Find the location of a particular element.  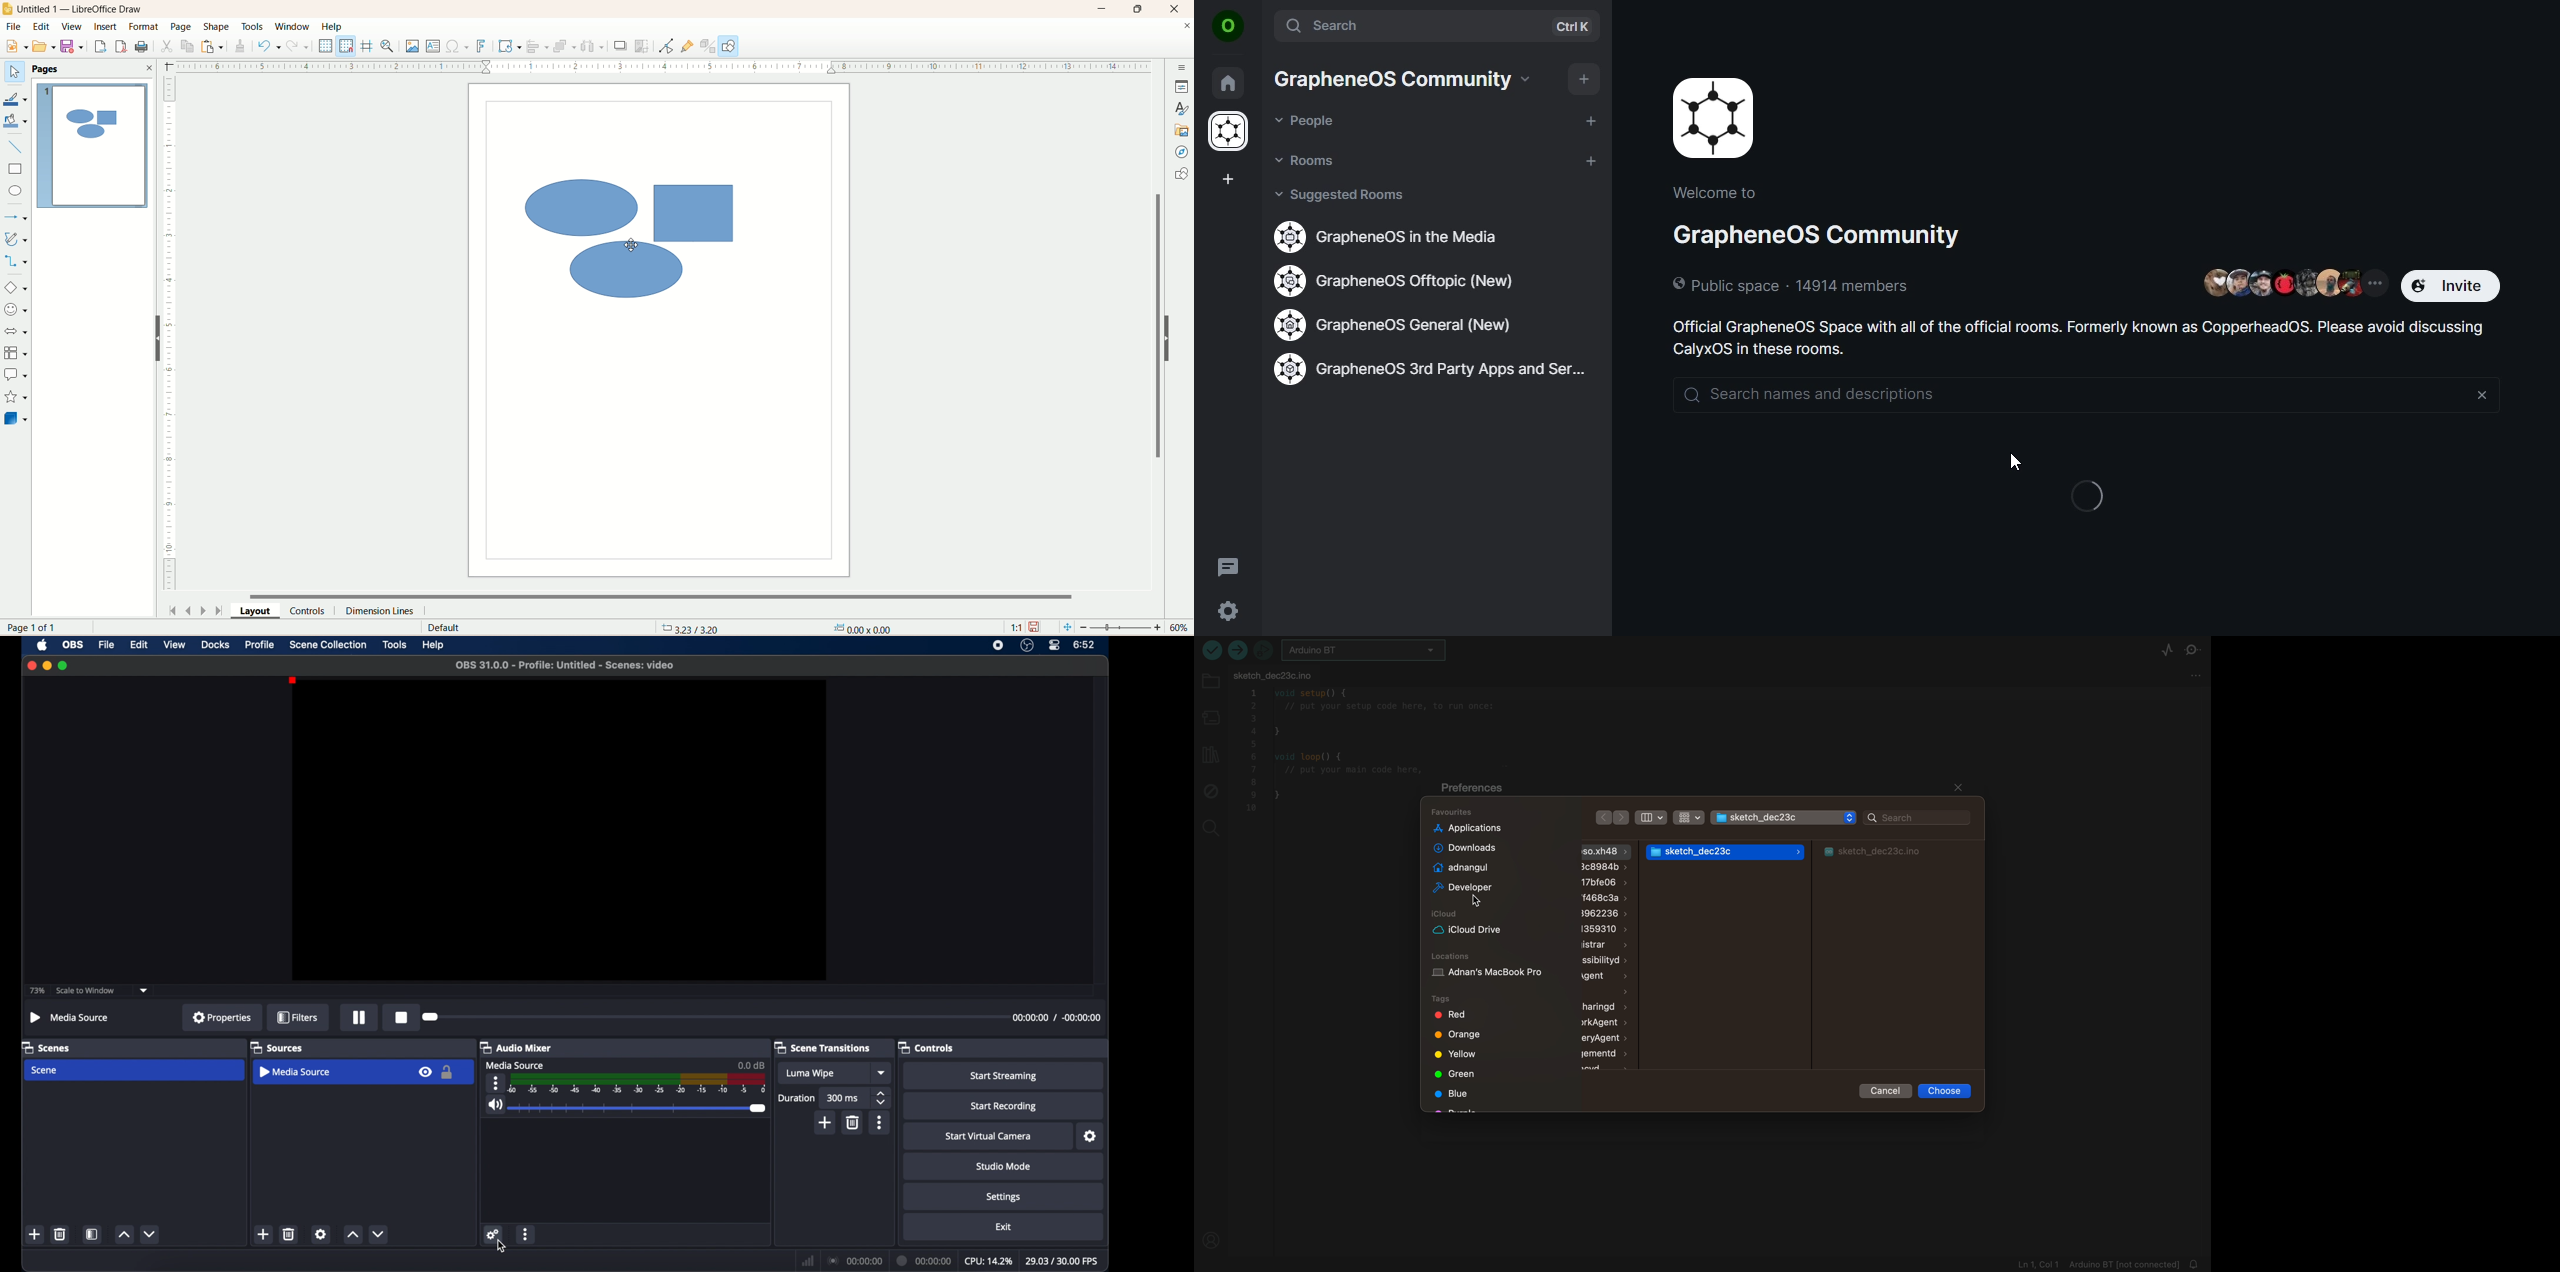

save is located at coordinates (73, 47).